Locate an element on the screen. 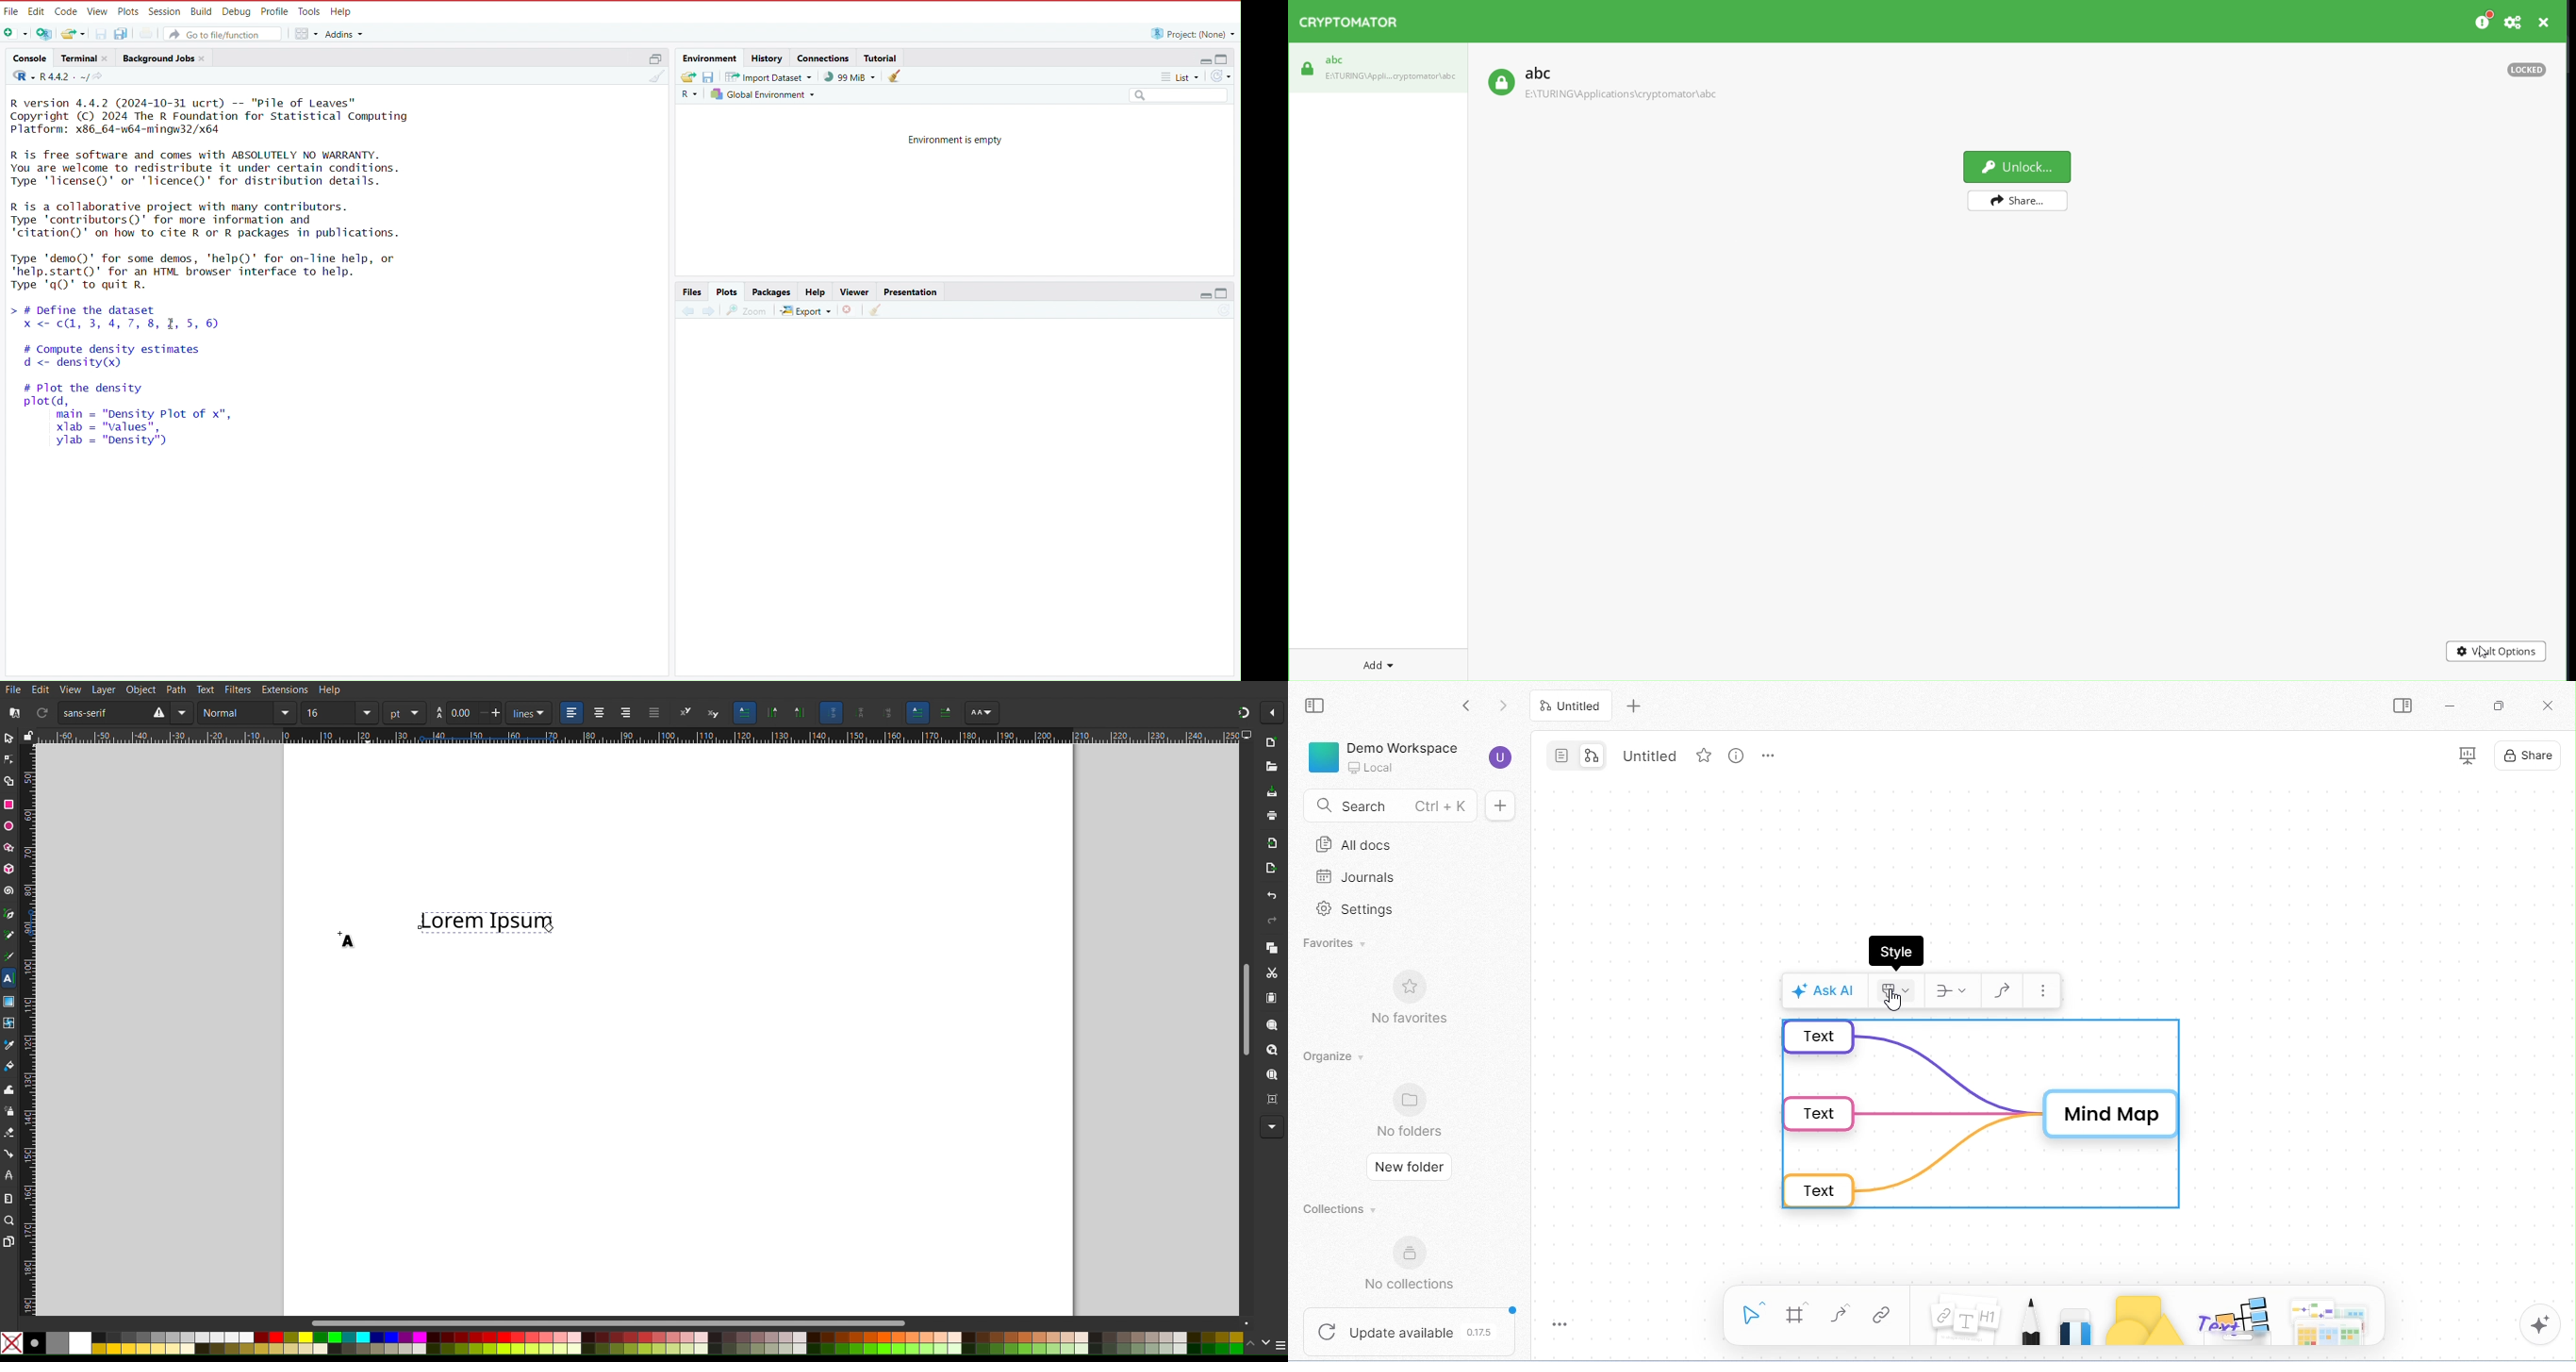 This screenshot has height=1372, width=2576. plots is located at coordinates (729, 291).